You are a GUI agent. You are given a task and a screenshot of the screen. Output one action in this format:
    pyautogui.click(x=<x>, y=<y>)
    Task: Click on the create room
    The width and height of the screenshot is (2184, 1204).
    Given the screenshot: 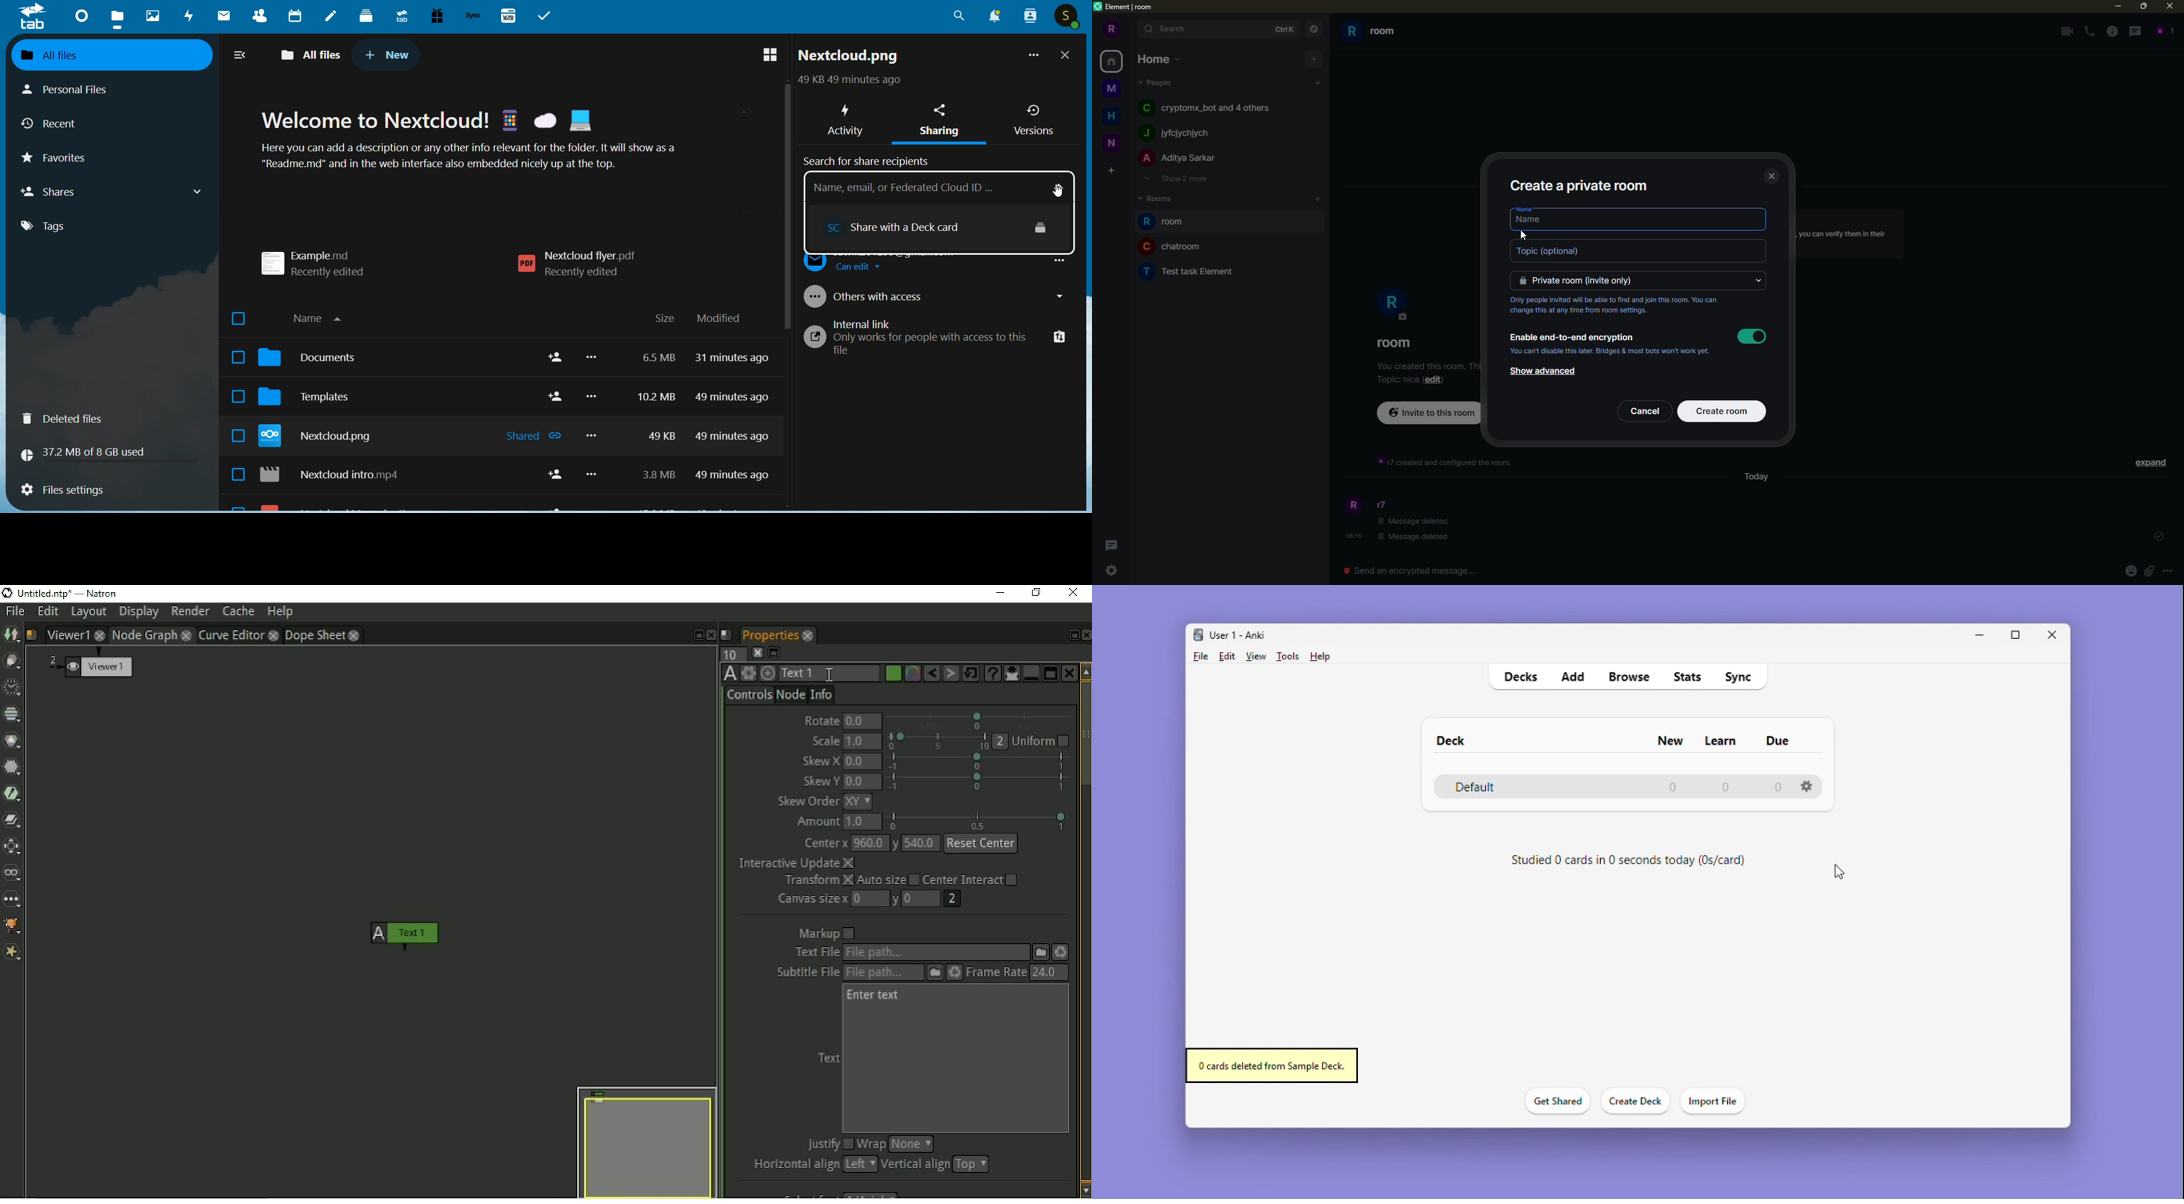 What is the action you would take?
    pyautogui.click(x=1722, y=412)
    